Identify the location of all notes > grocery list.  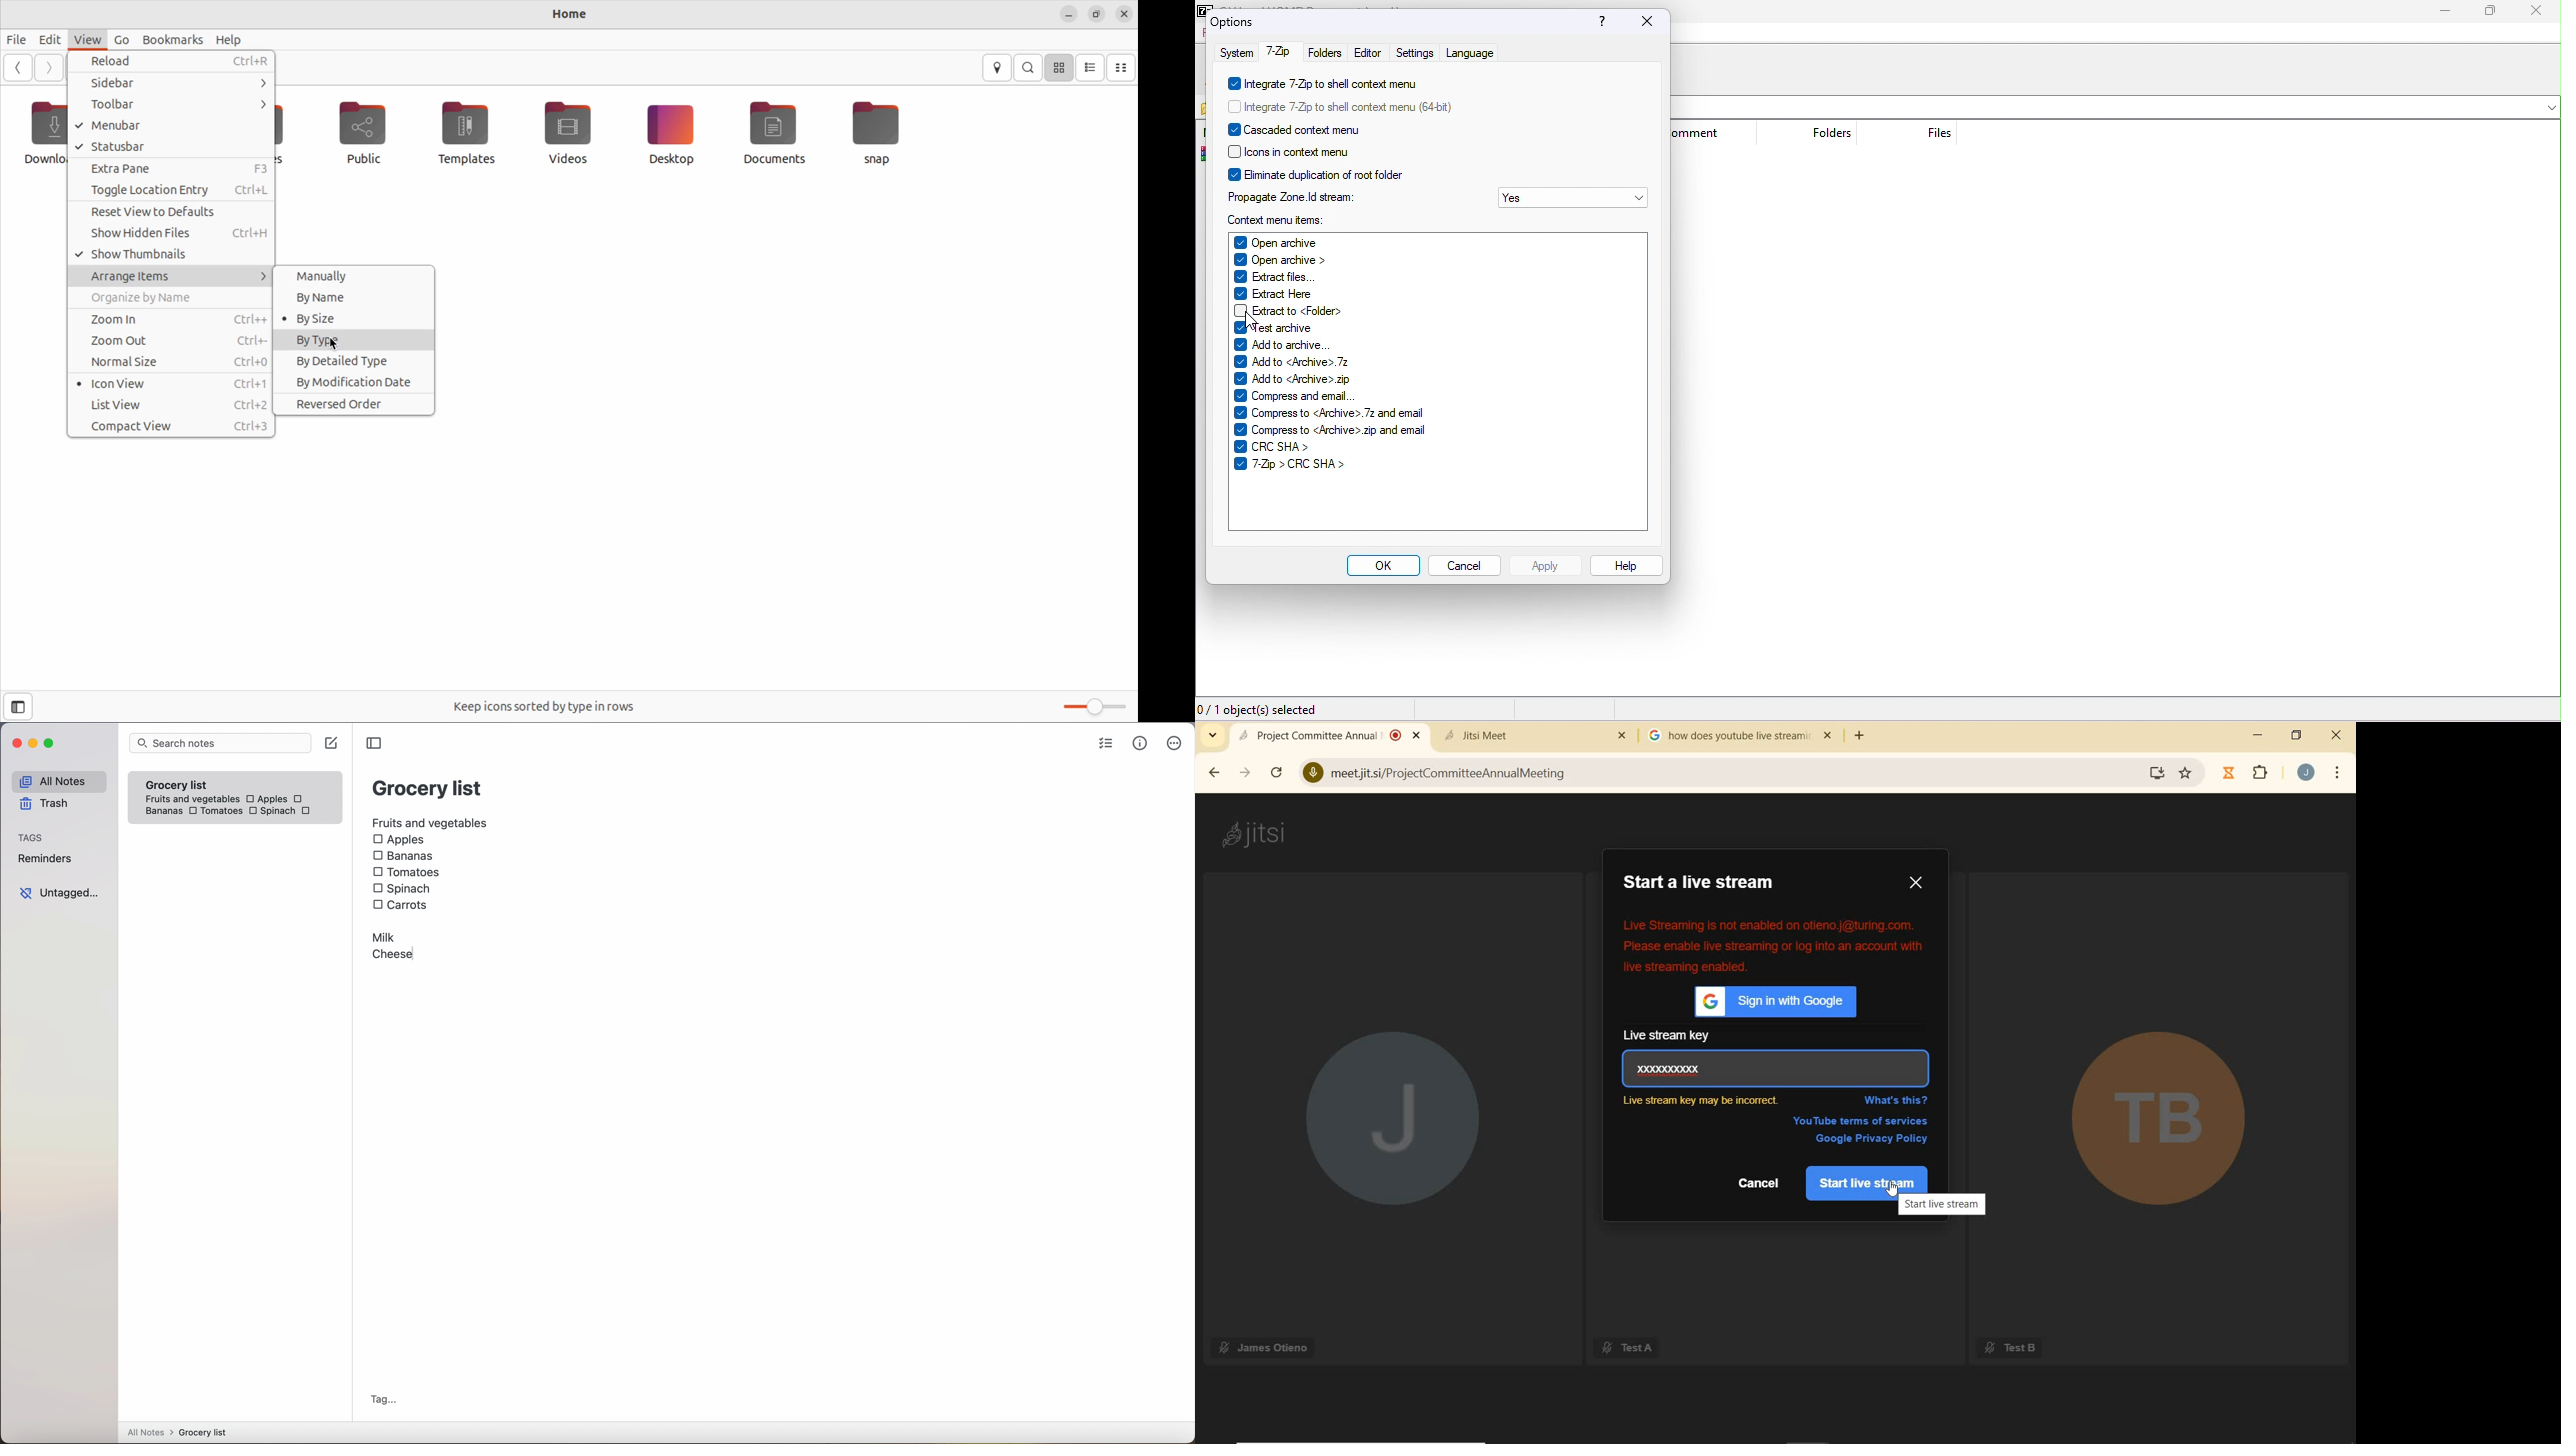
(181, 1433).